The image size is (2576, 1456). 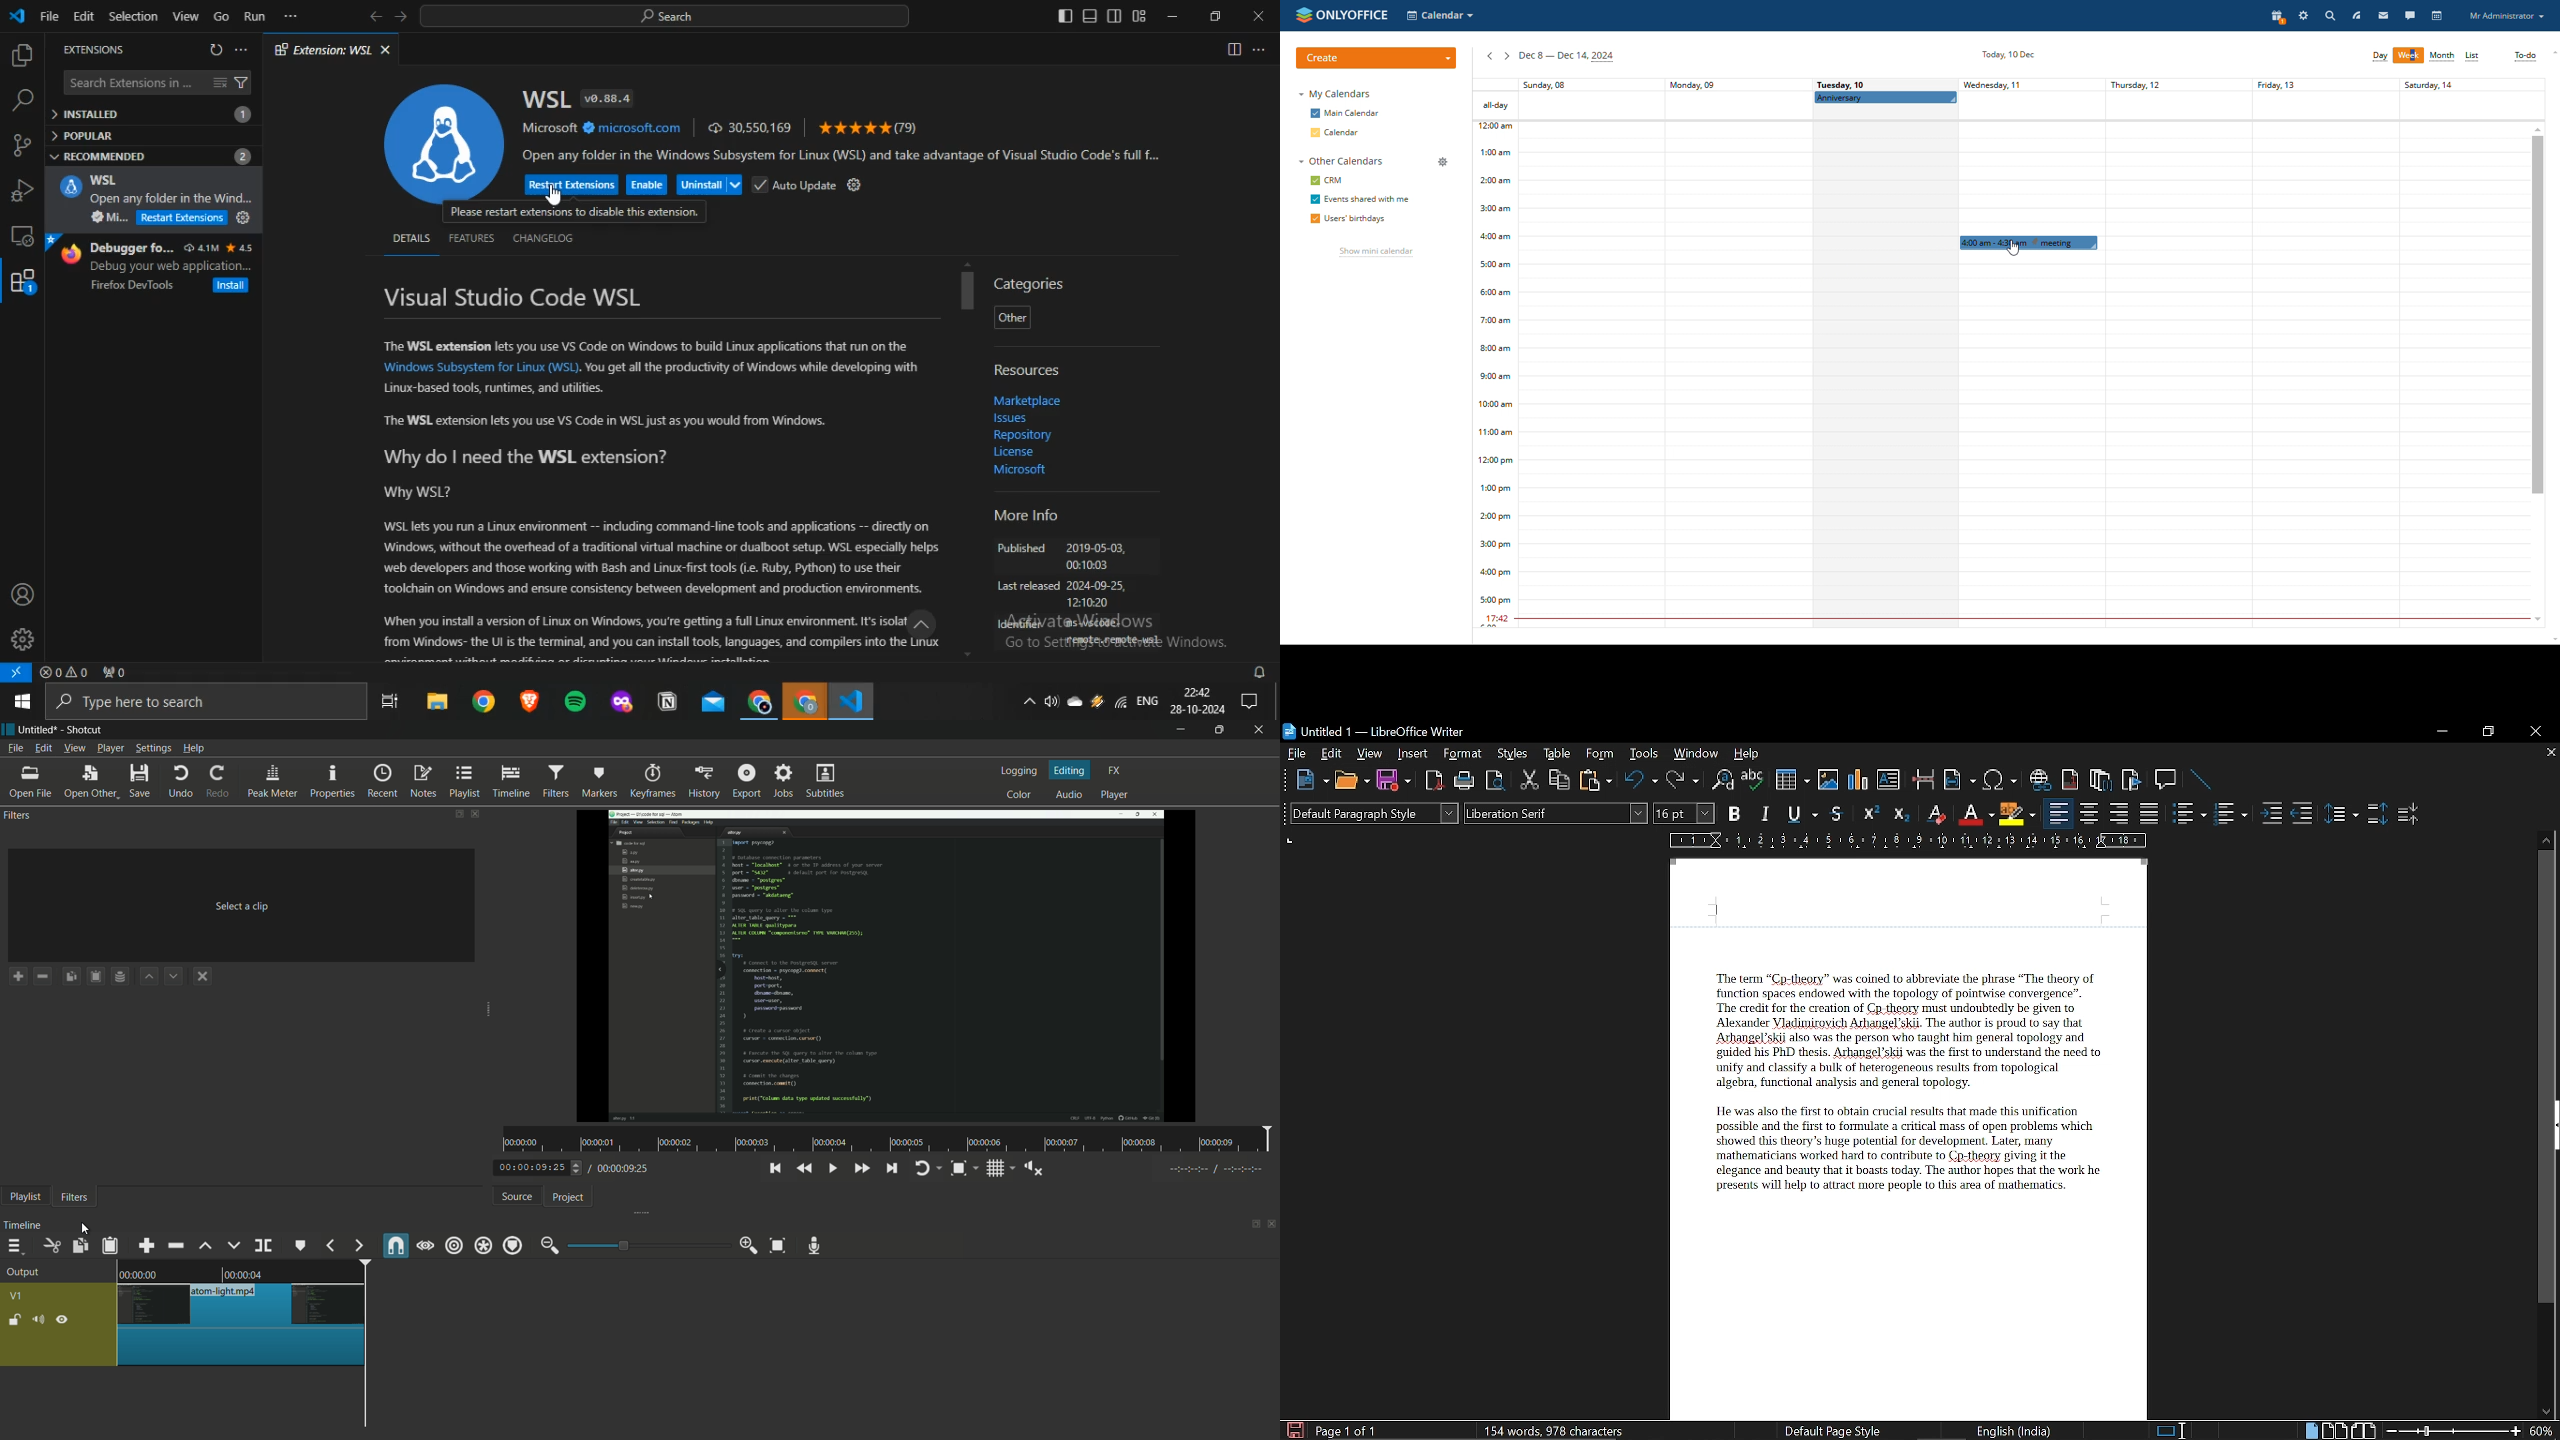 I want to click on copy checked filters, so click(x=74, y=975).